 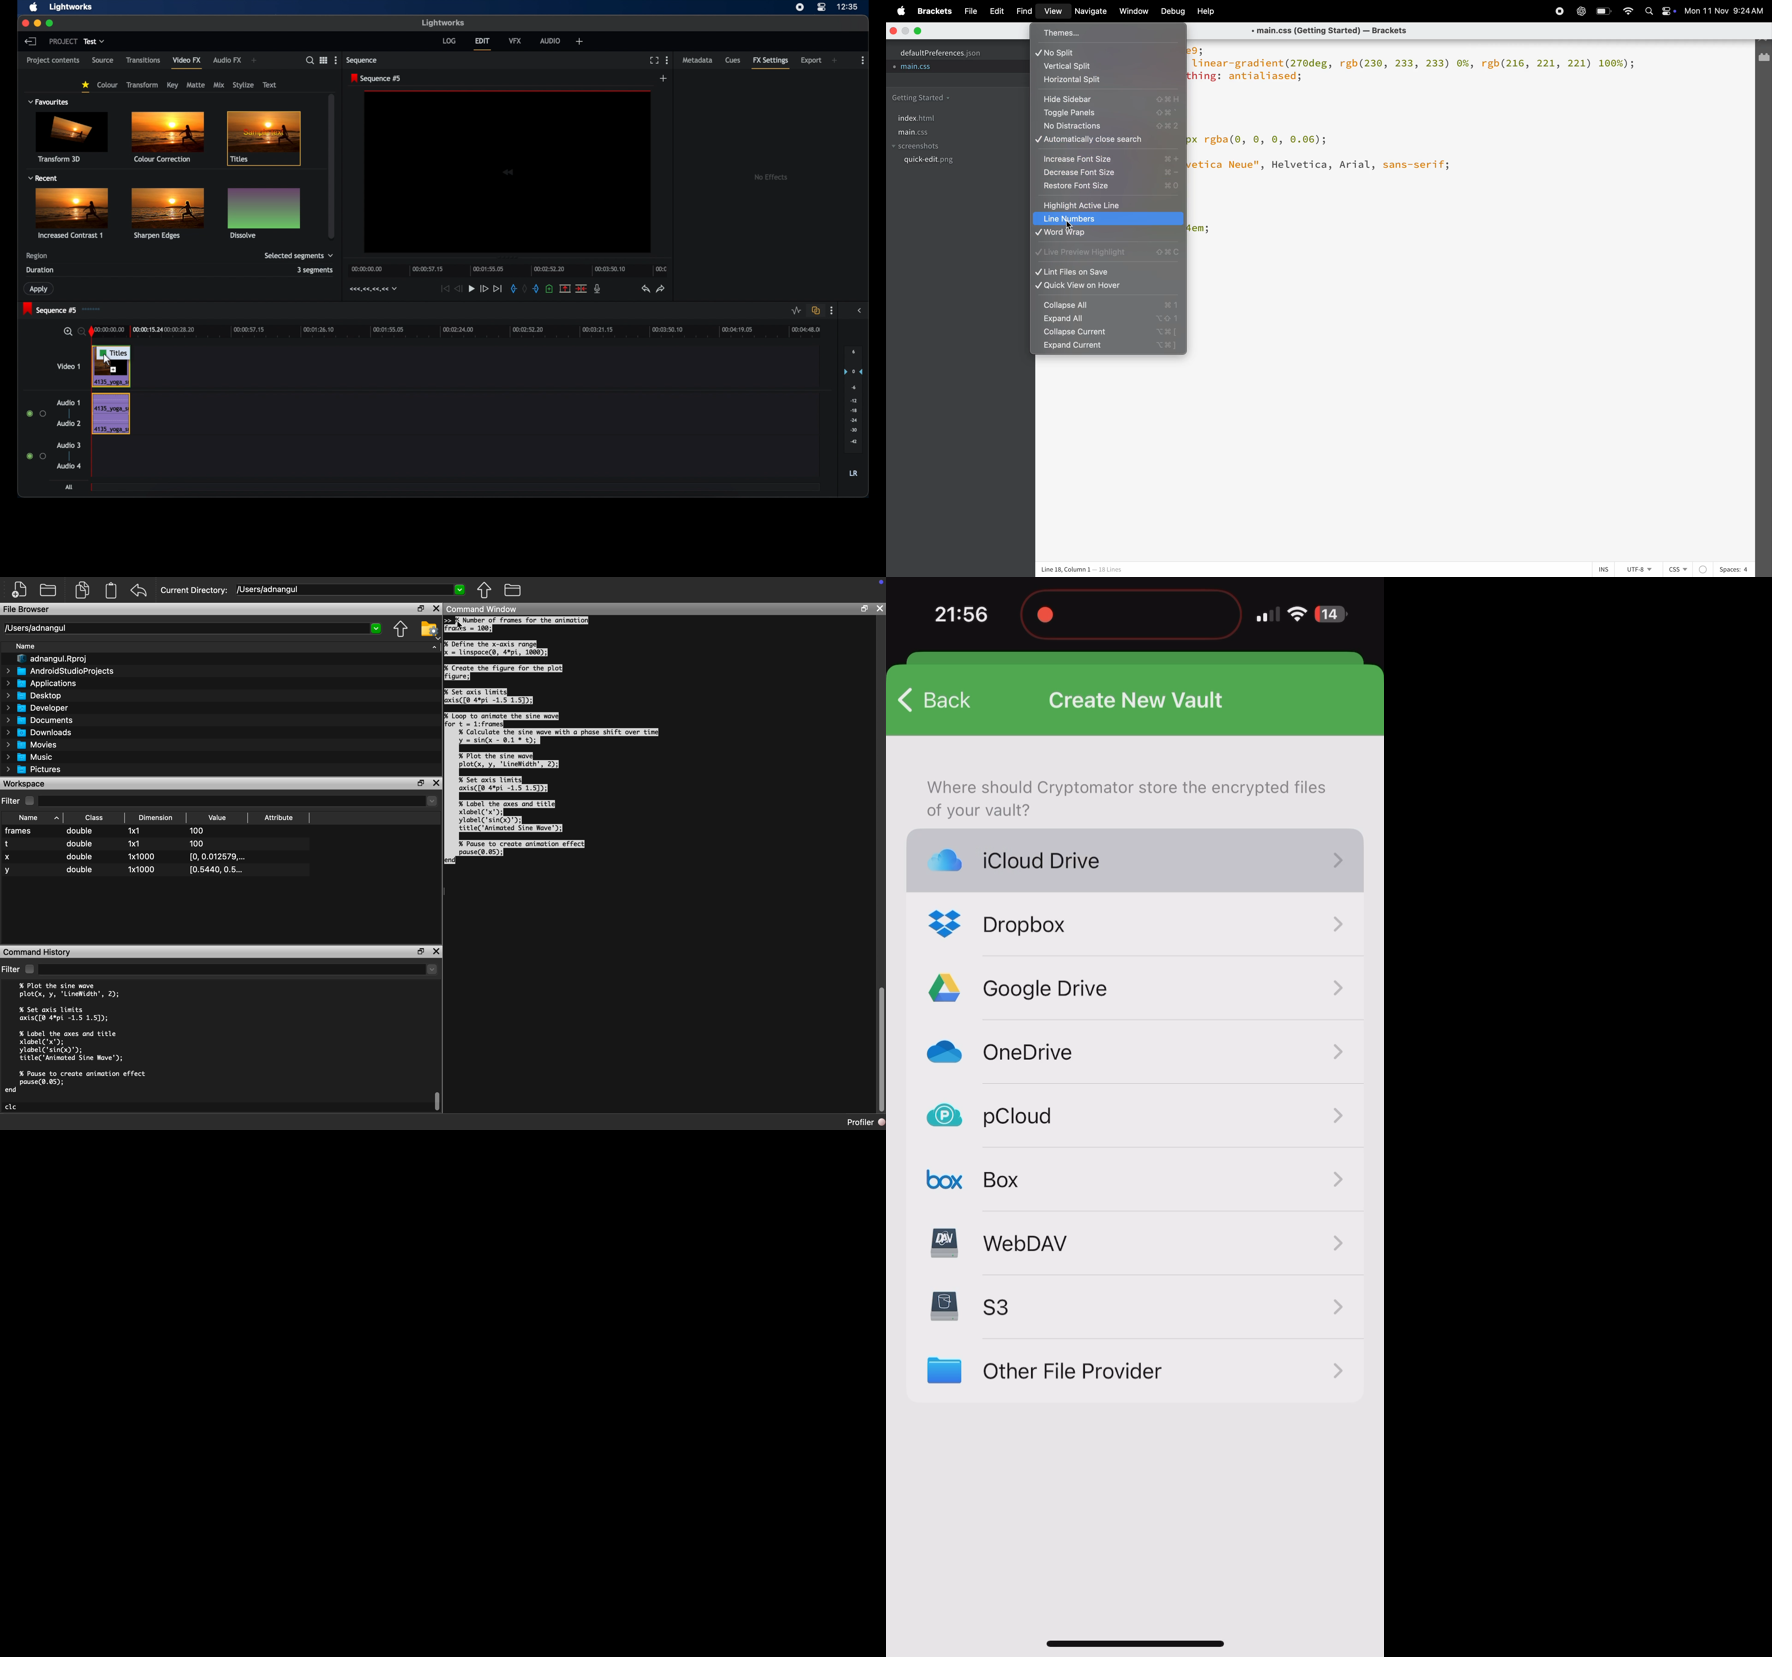 What do you see at coordinates (264, 213) in the screenshot?
I see `dissolve` at bounding box center [264, 213].